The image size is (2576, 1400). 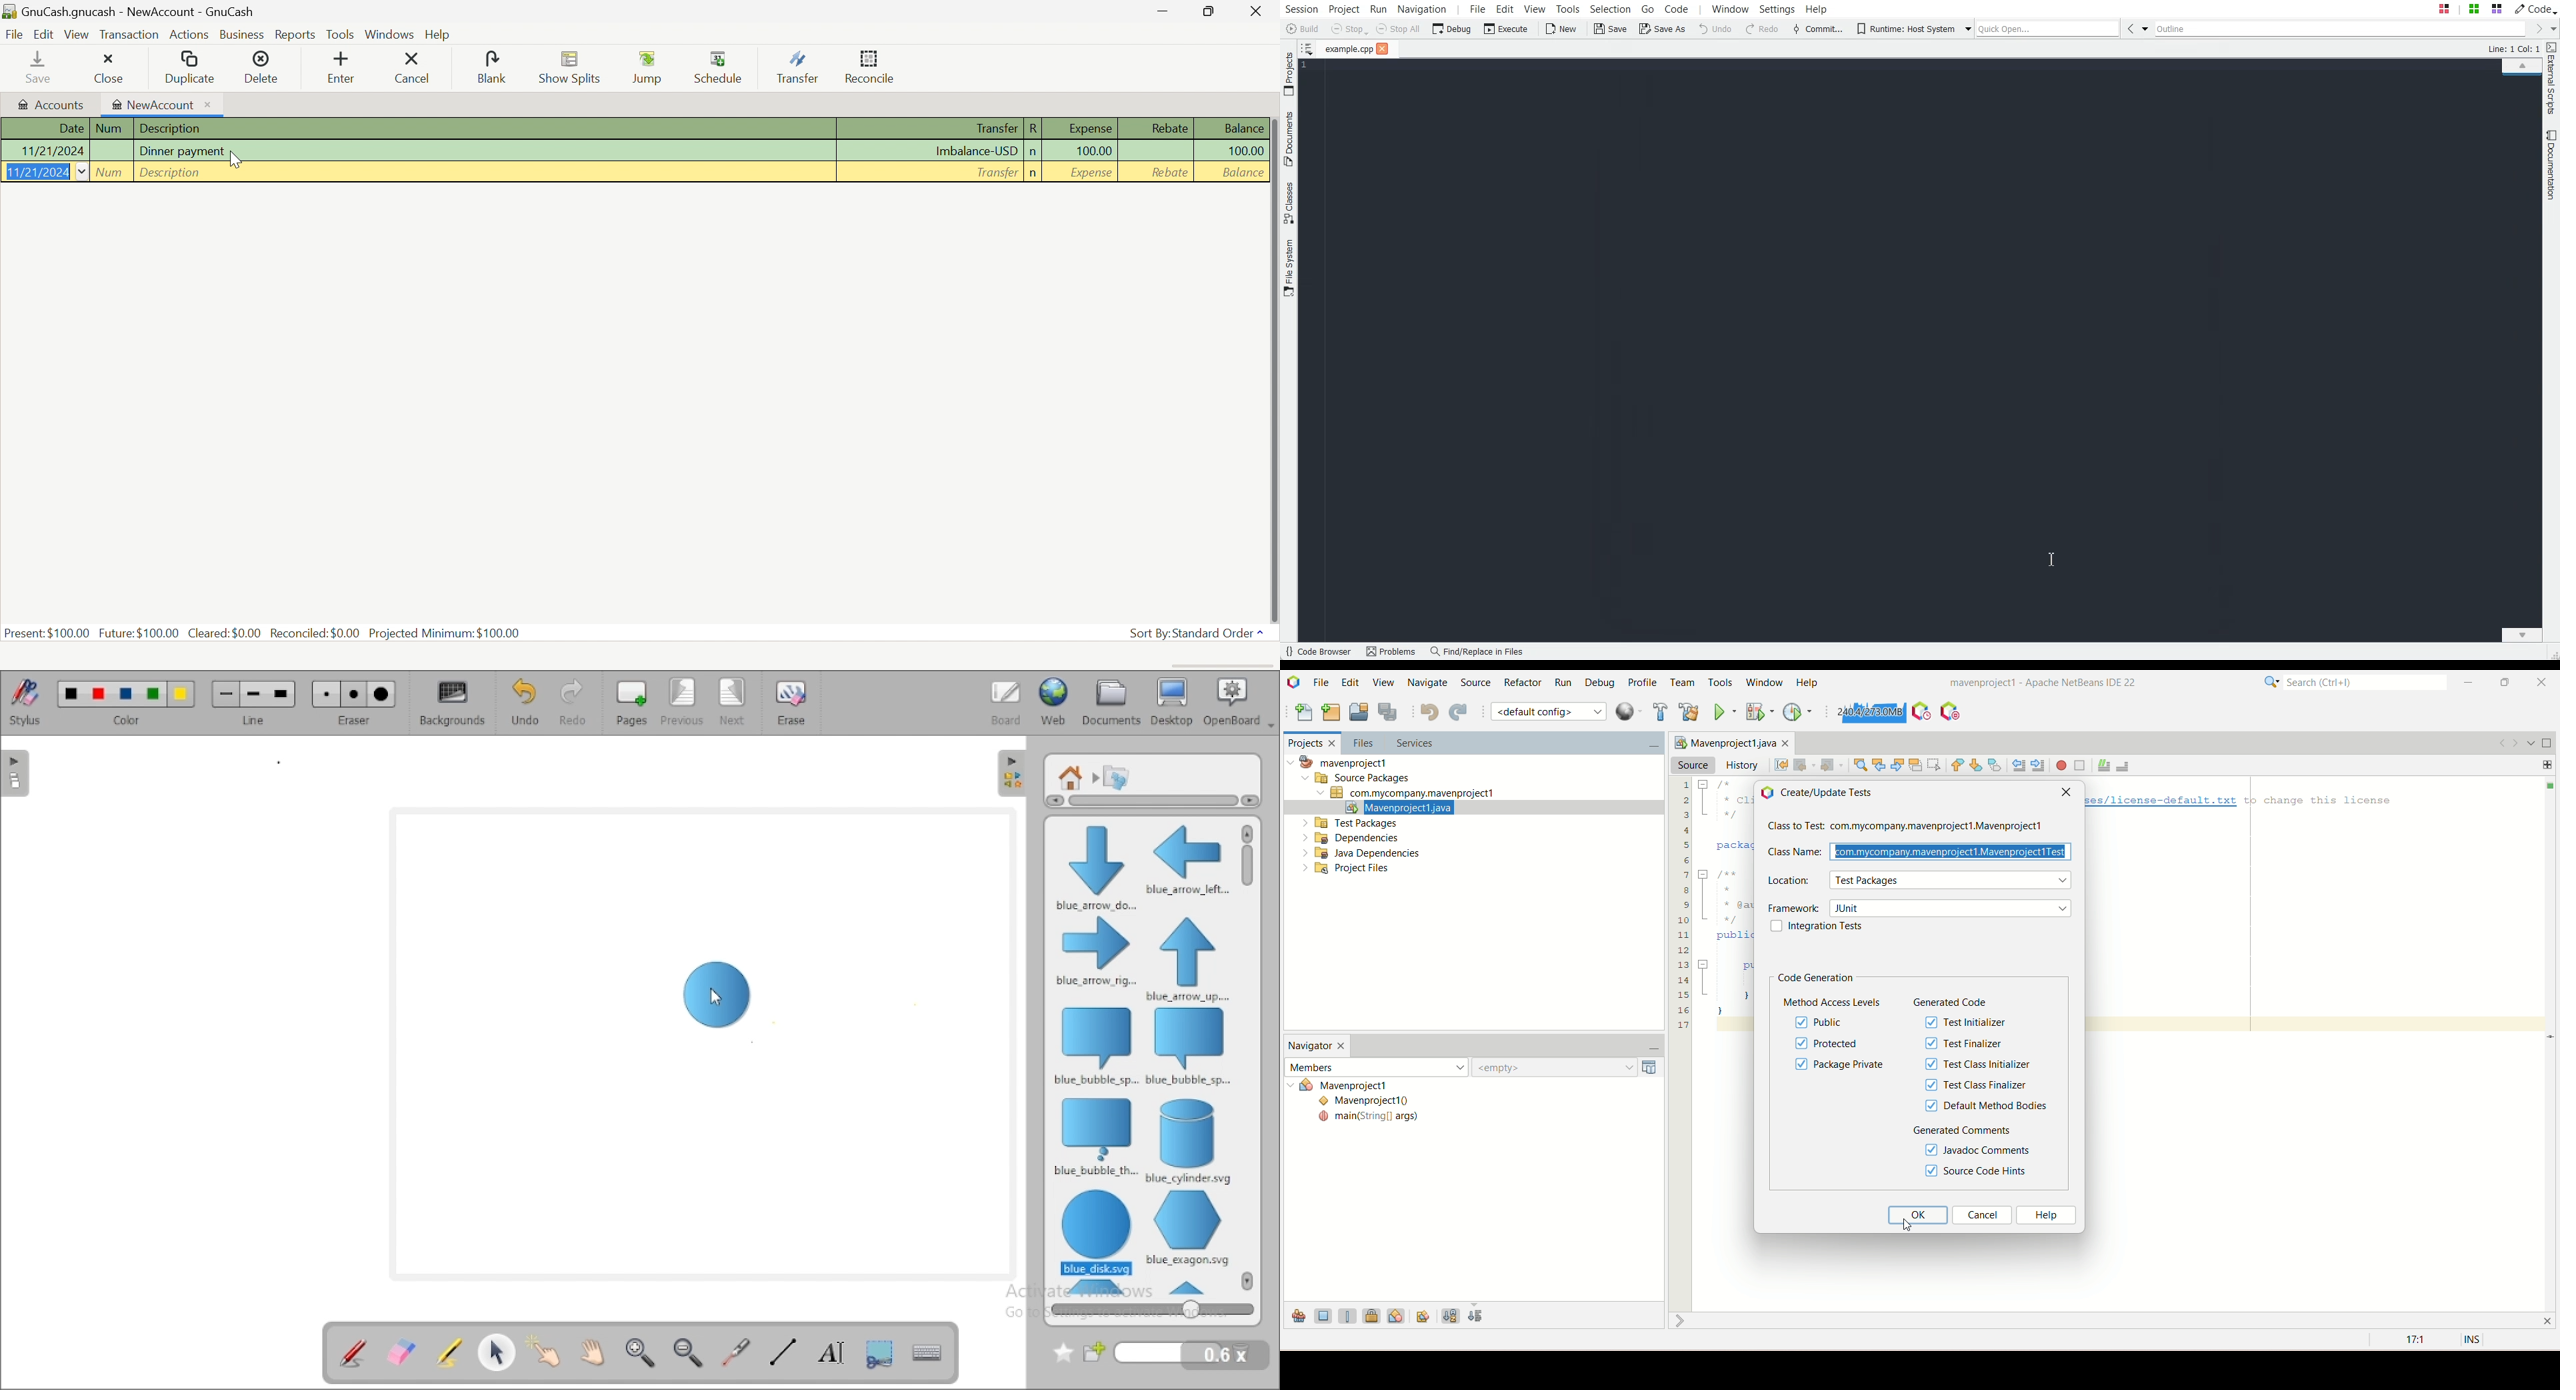 What do you see at coordinates (129, 37) in the screenshot?
I see `Transaction` at bounding box center [129, 37].